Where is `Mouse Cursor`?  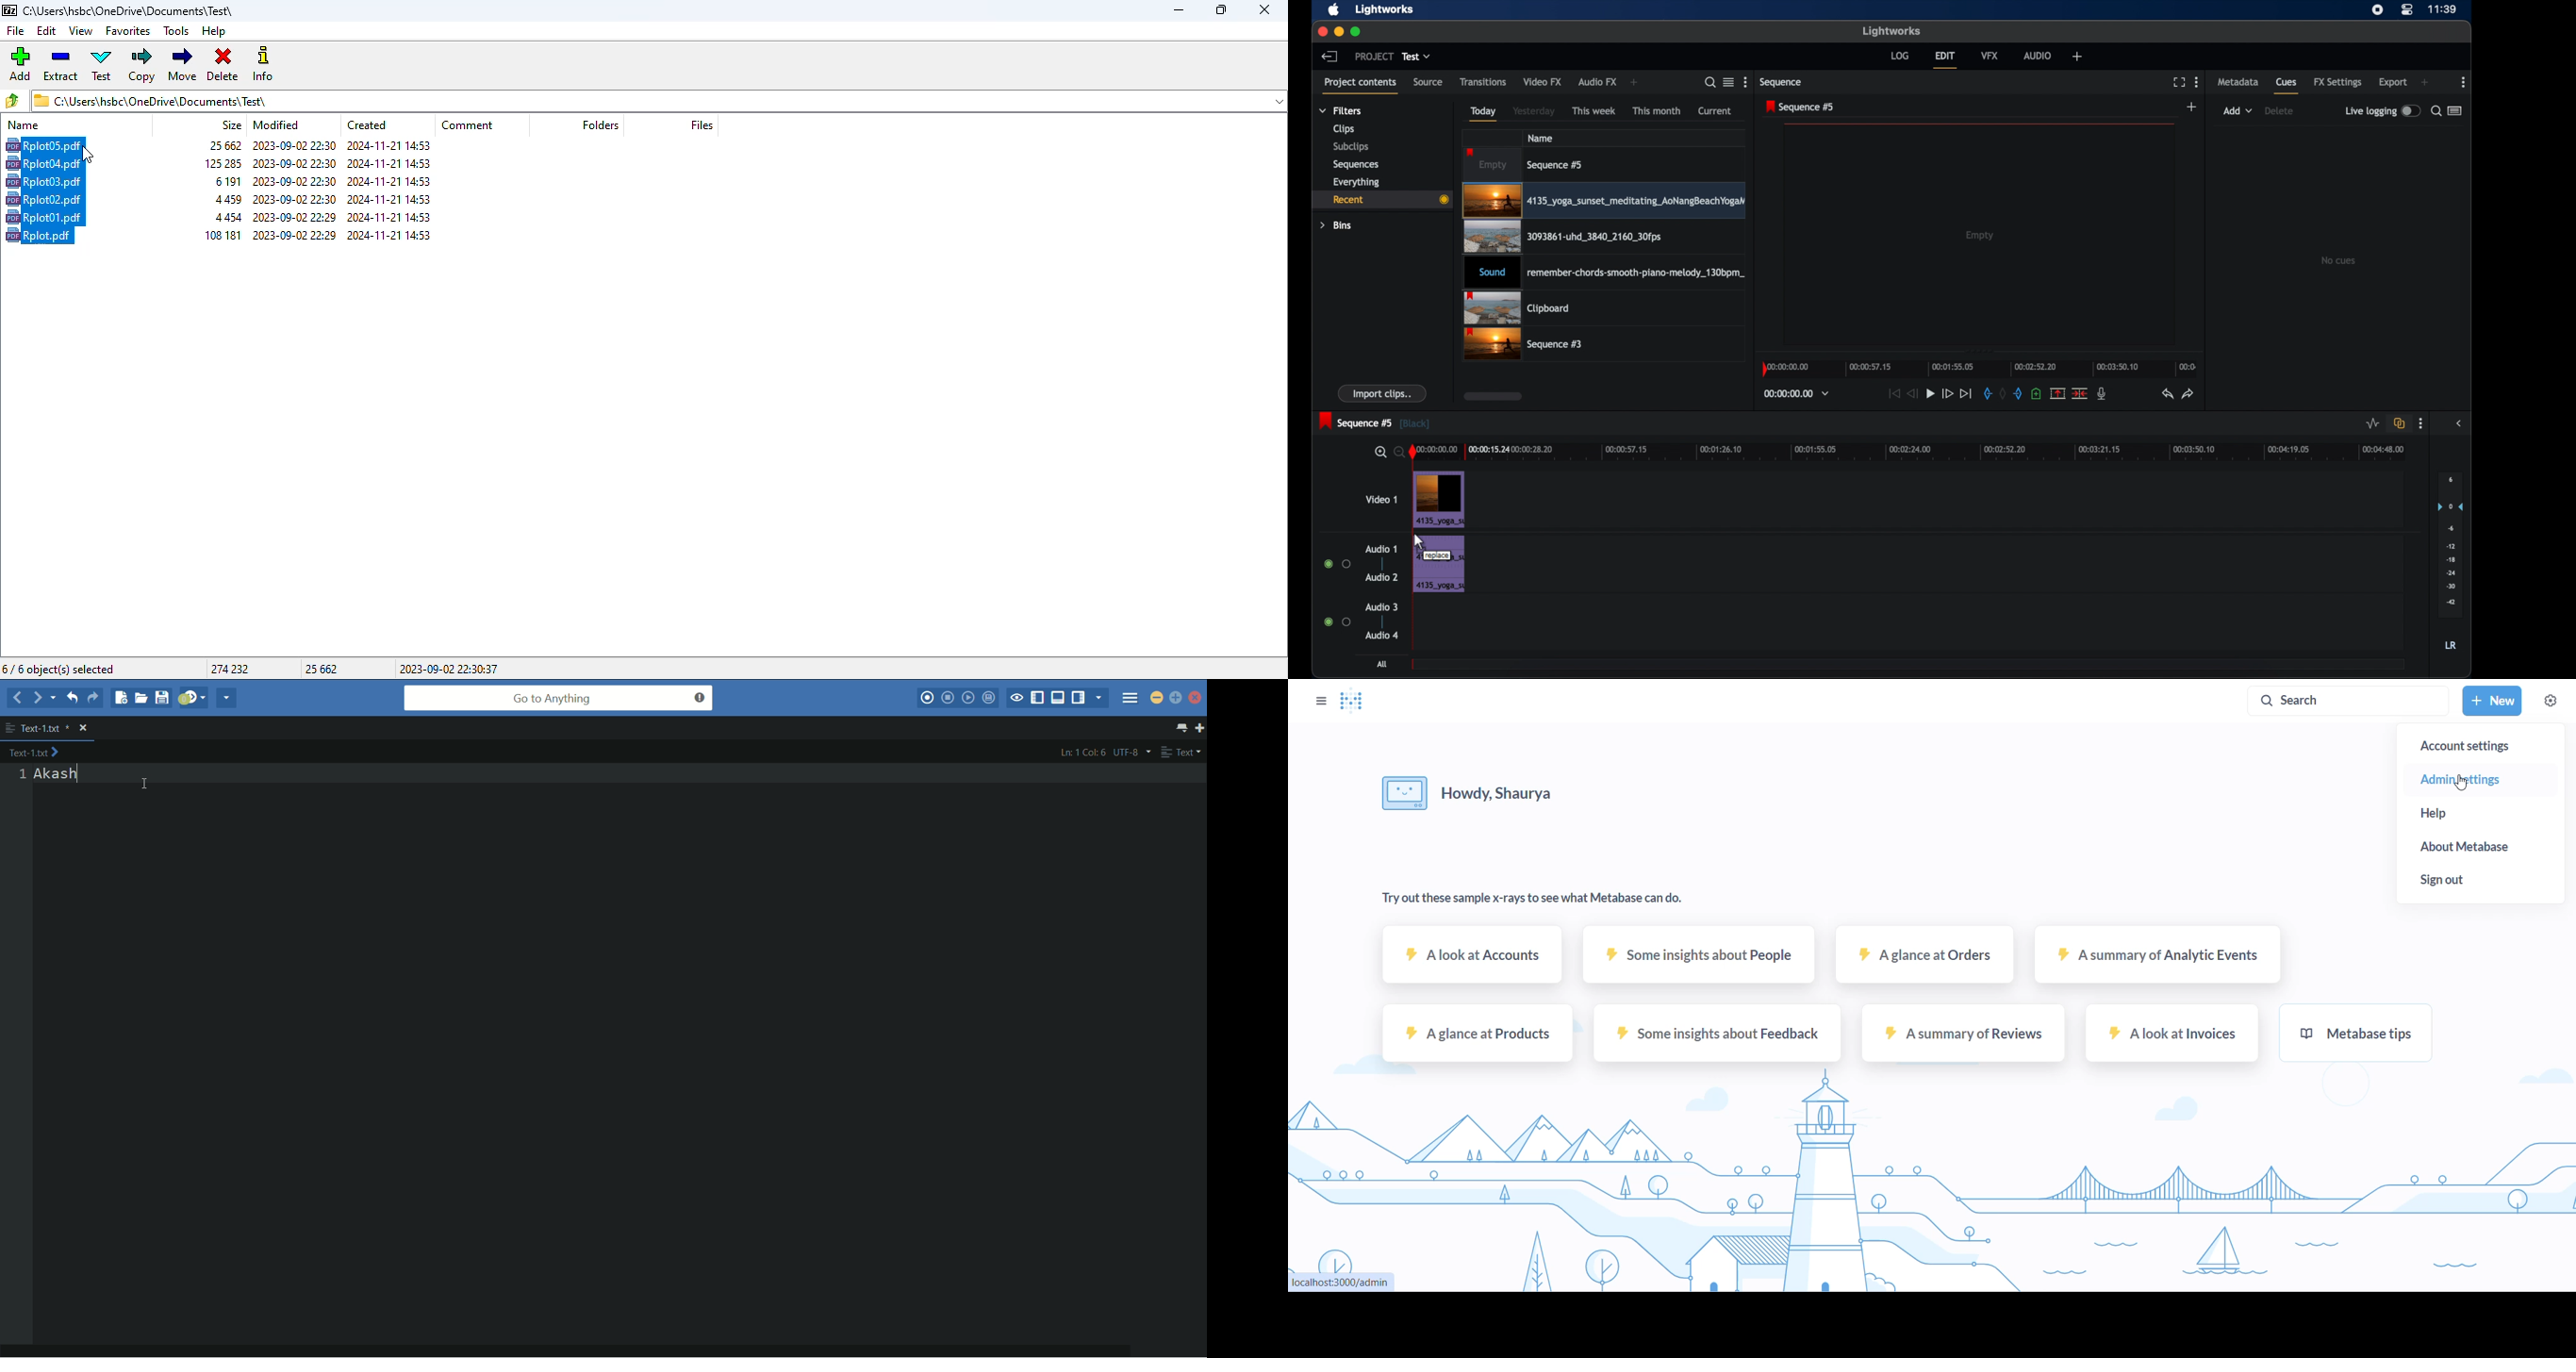 Mouse Cursor is located at coordinates (1419, 543).